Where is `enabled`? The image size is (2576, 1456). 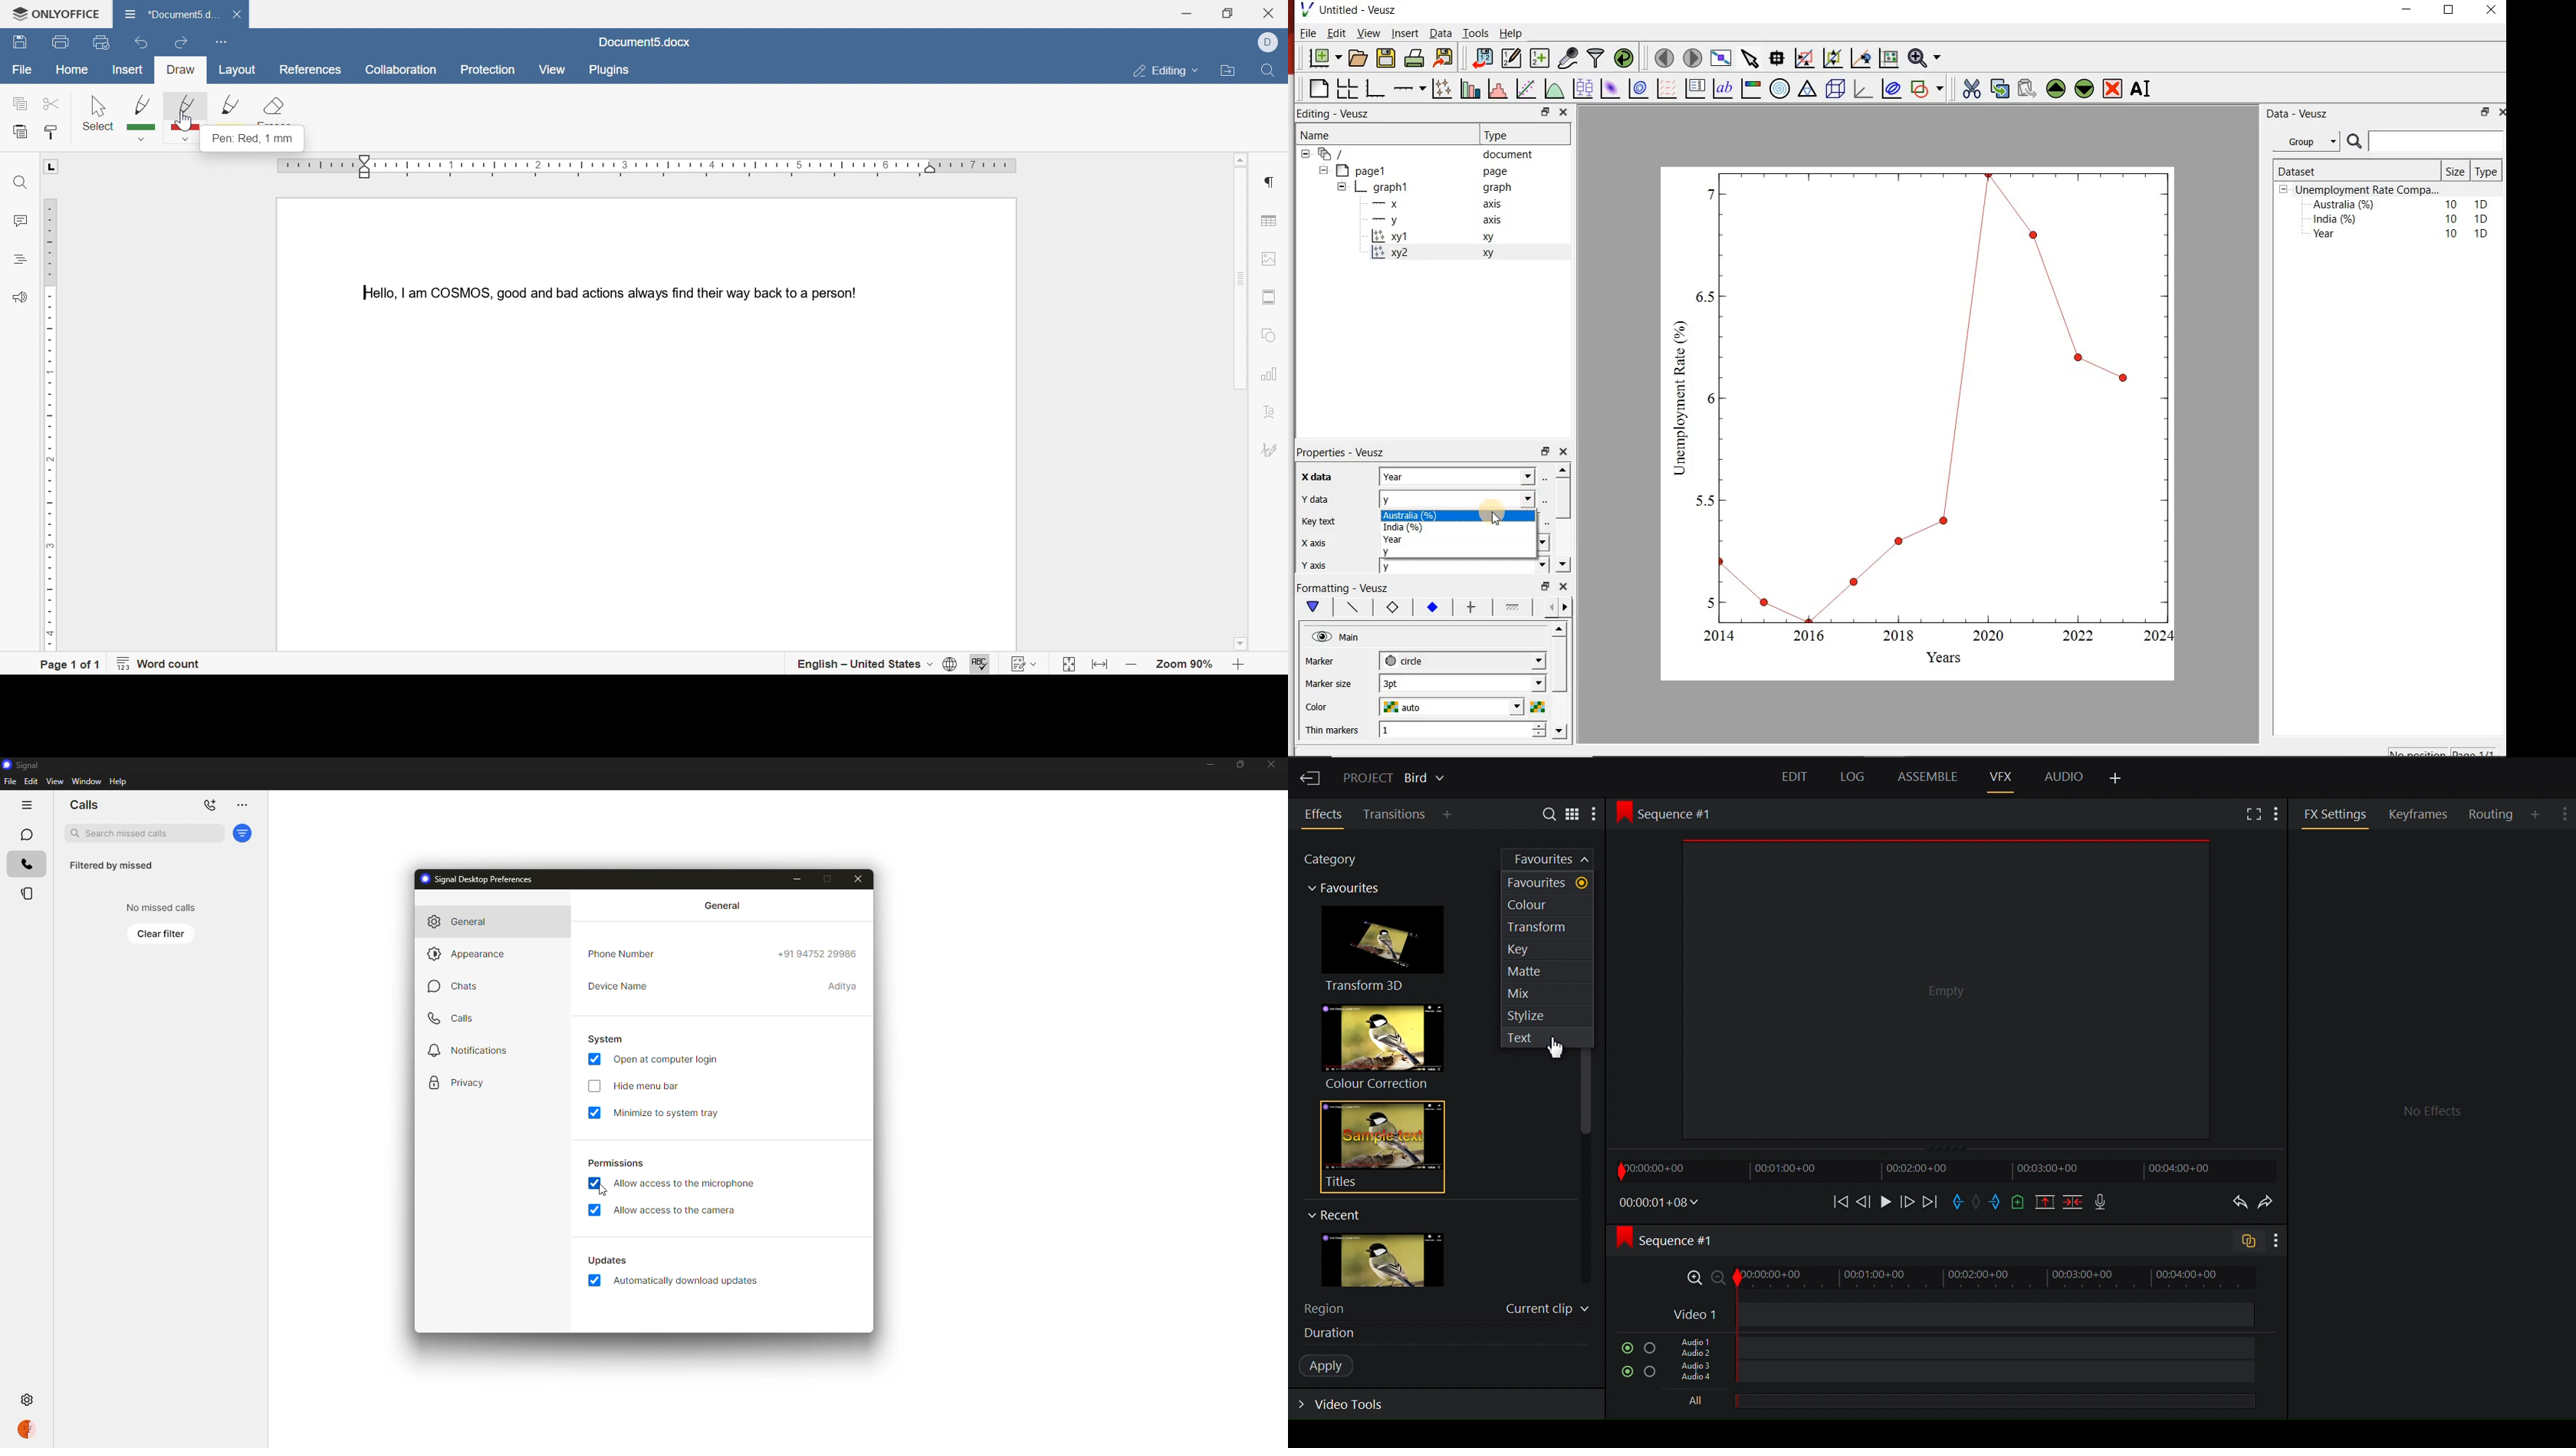
enabled is located at coordinates (596, 1210).